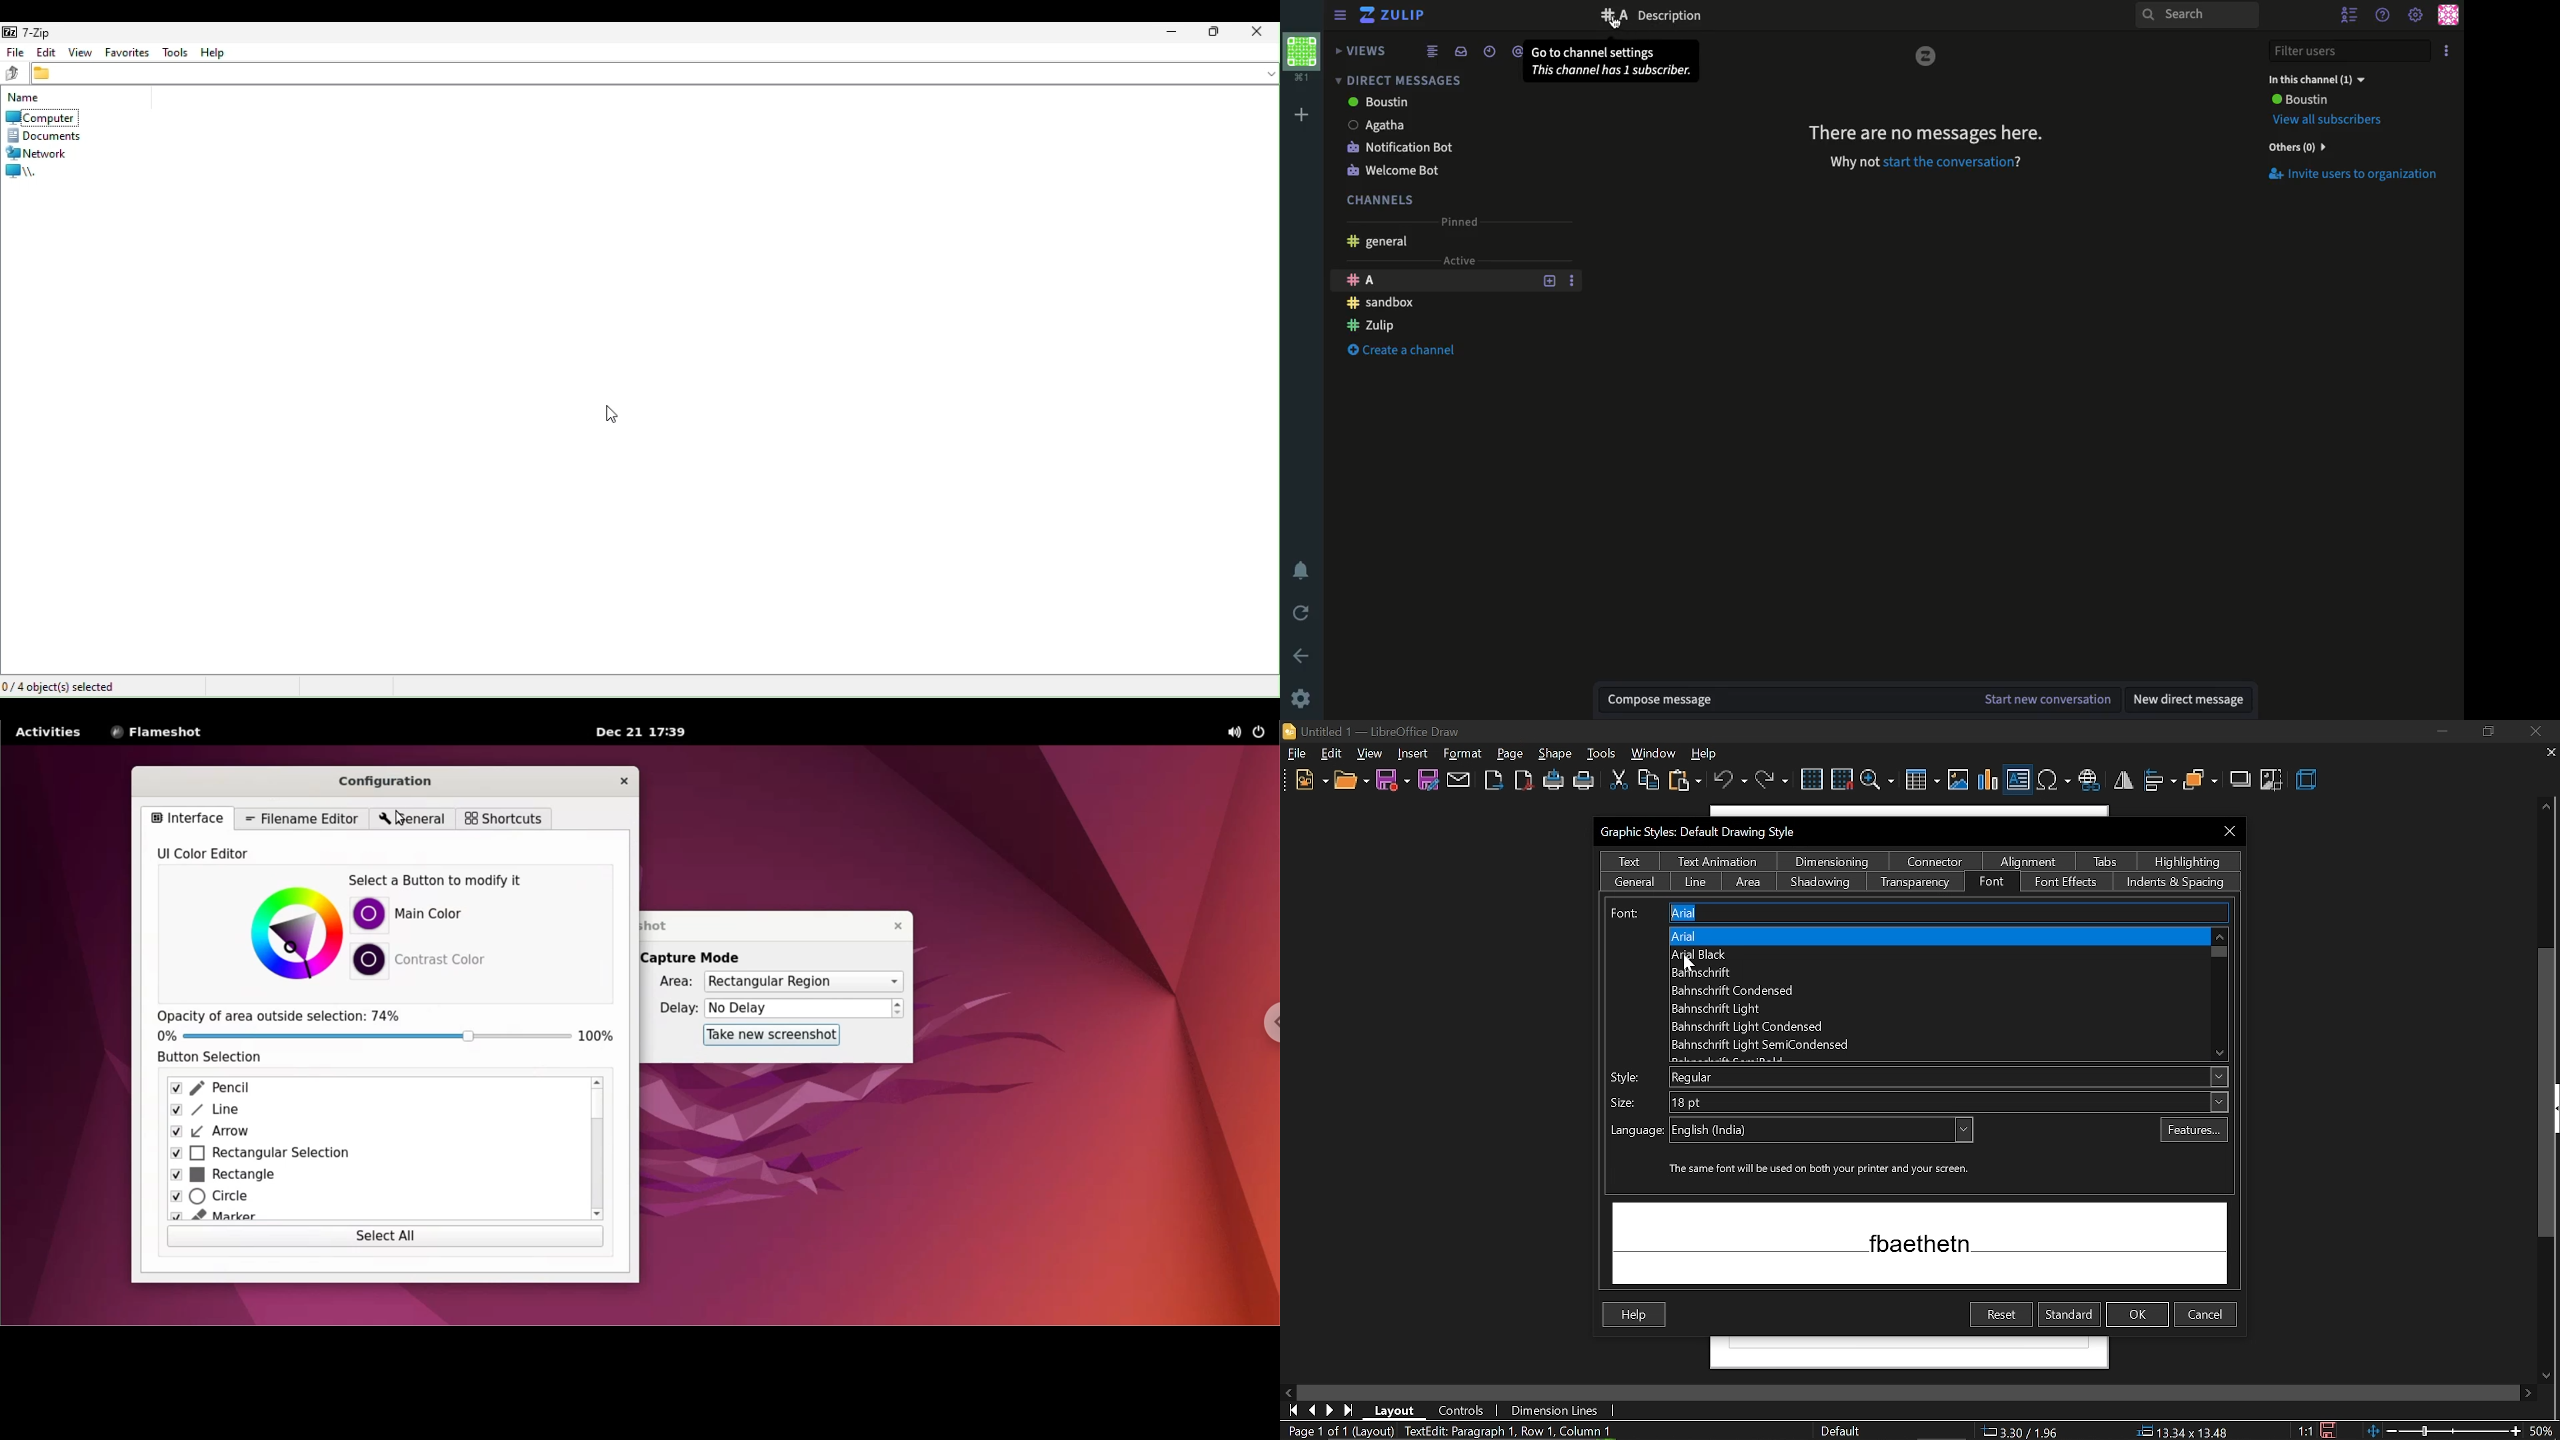  I want to click on print directly, so click(1554, 779).